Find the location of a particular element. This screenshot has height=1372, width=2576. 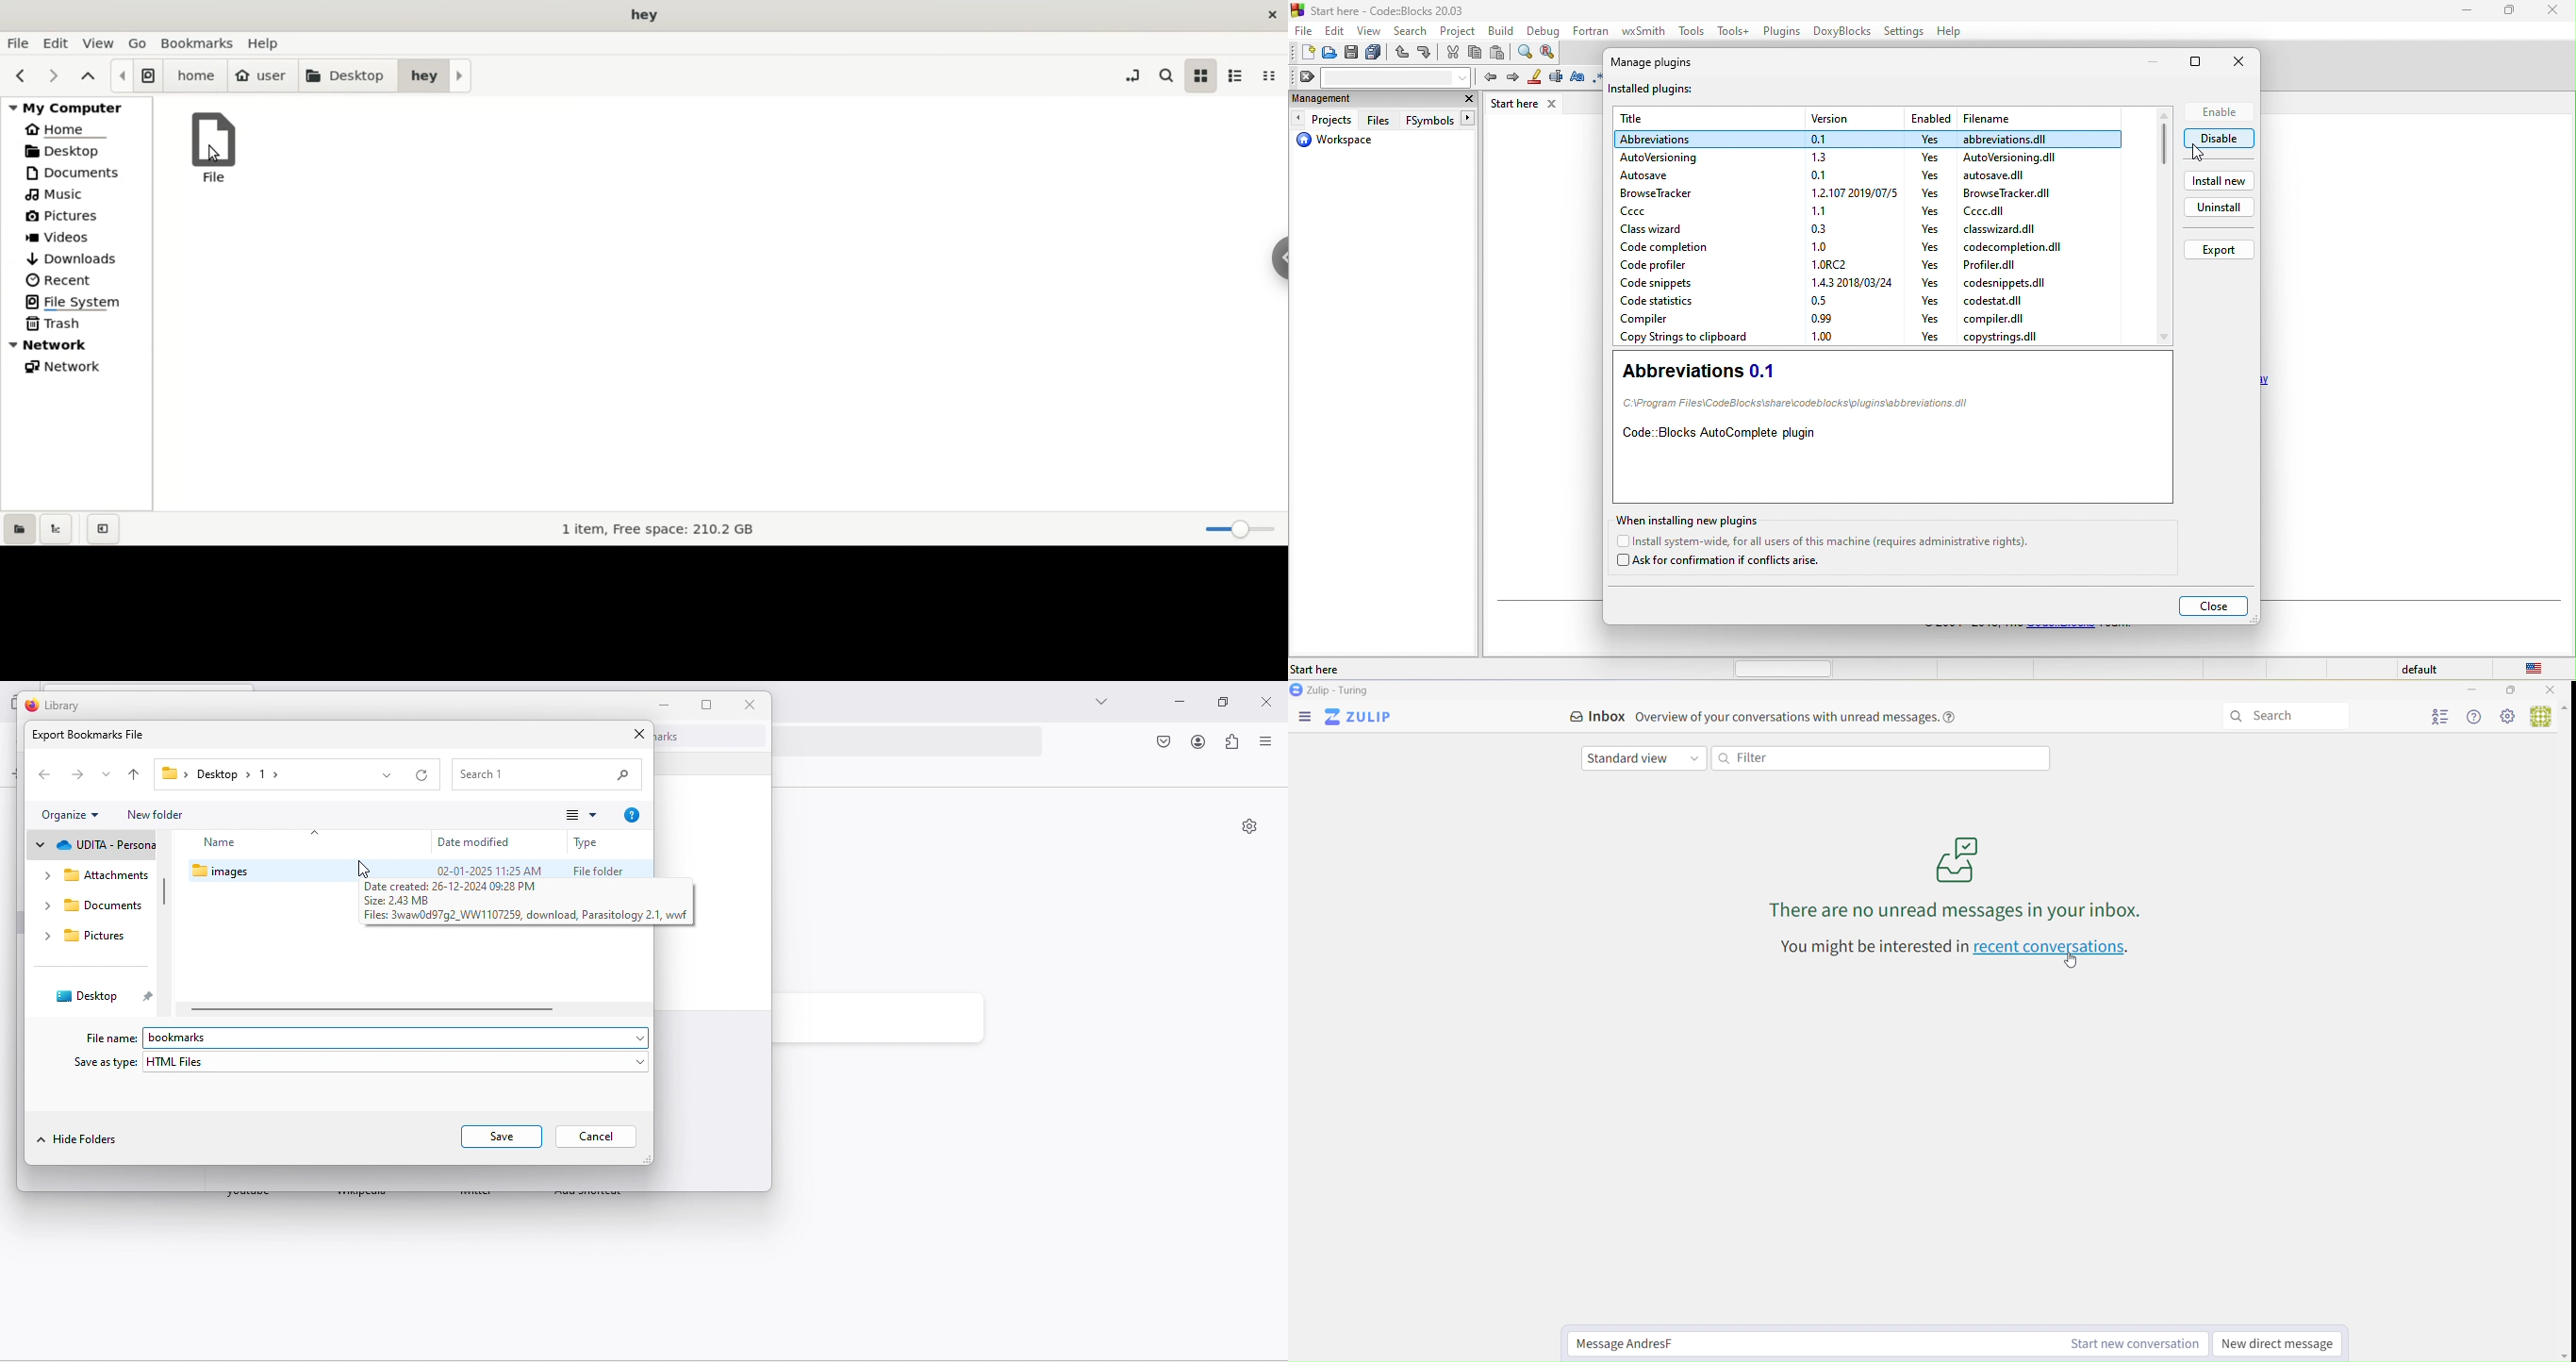

manage plugins is located at coordinates (1652, 63).